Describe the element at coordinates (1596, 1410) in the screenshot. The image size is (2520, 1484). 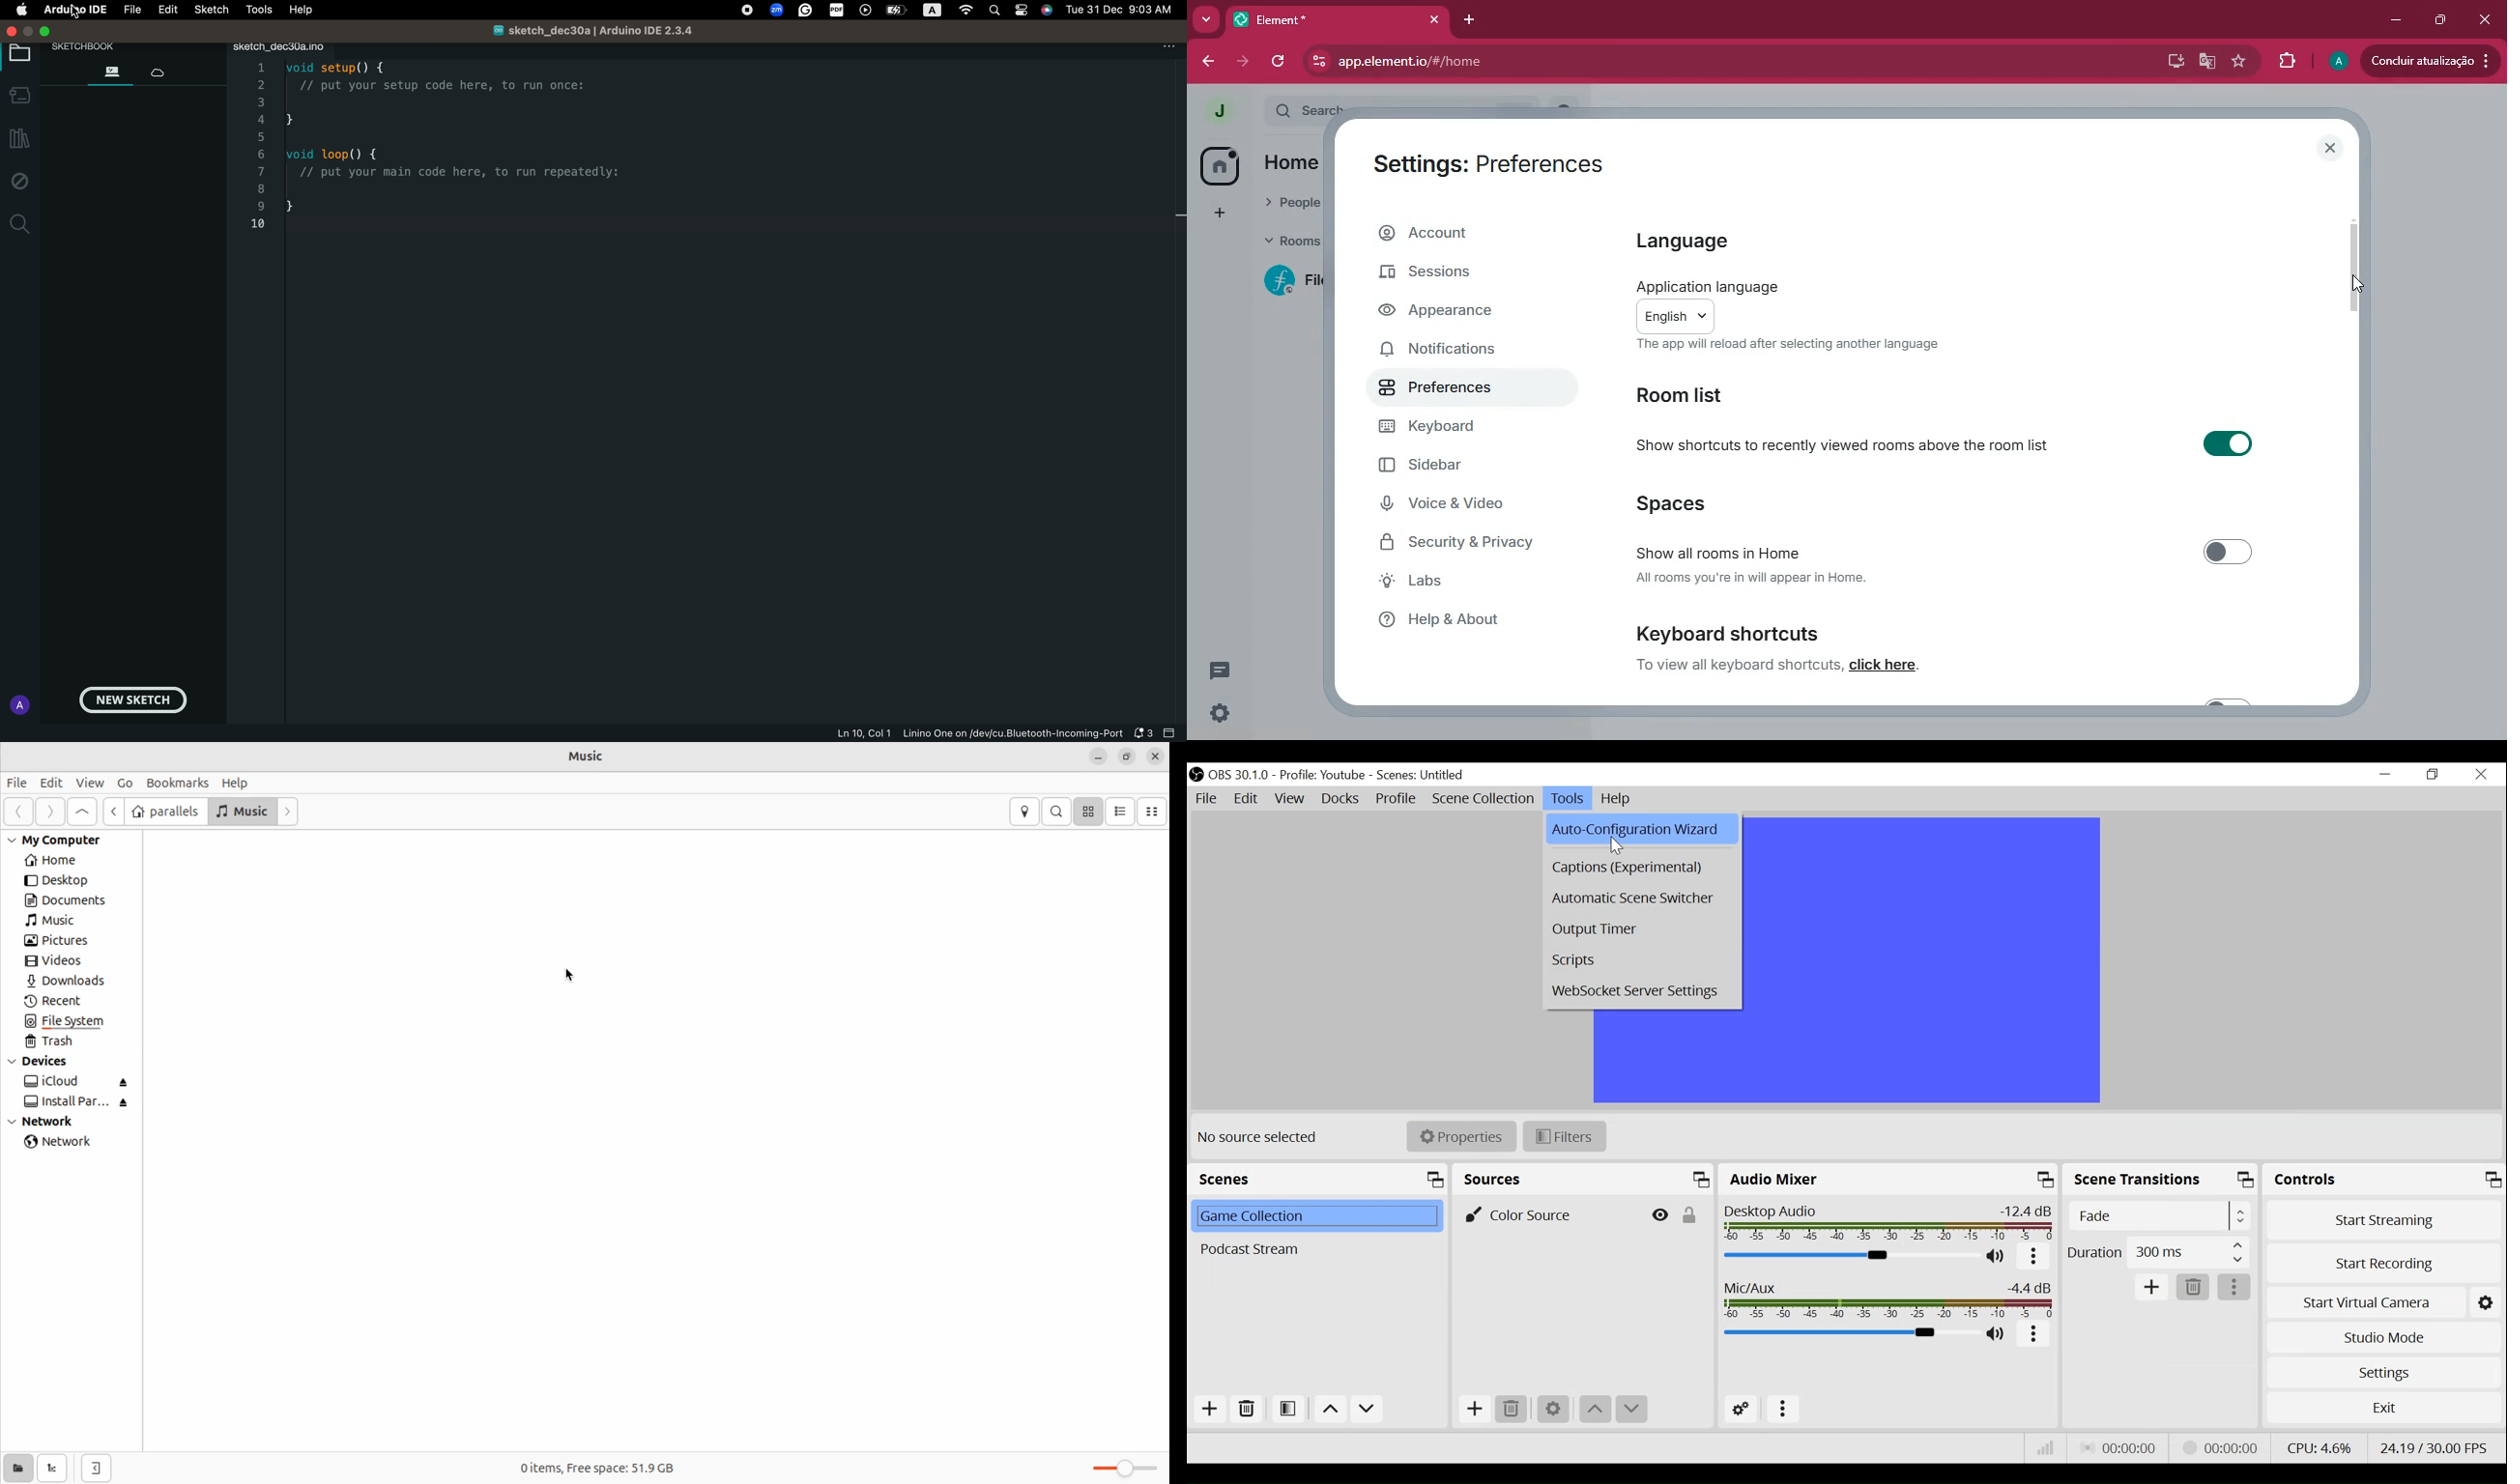
I see `move up` at that location.